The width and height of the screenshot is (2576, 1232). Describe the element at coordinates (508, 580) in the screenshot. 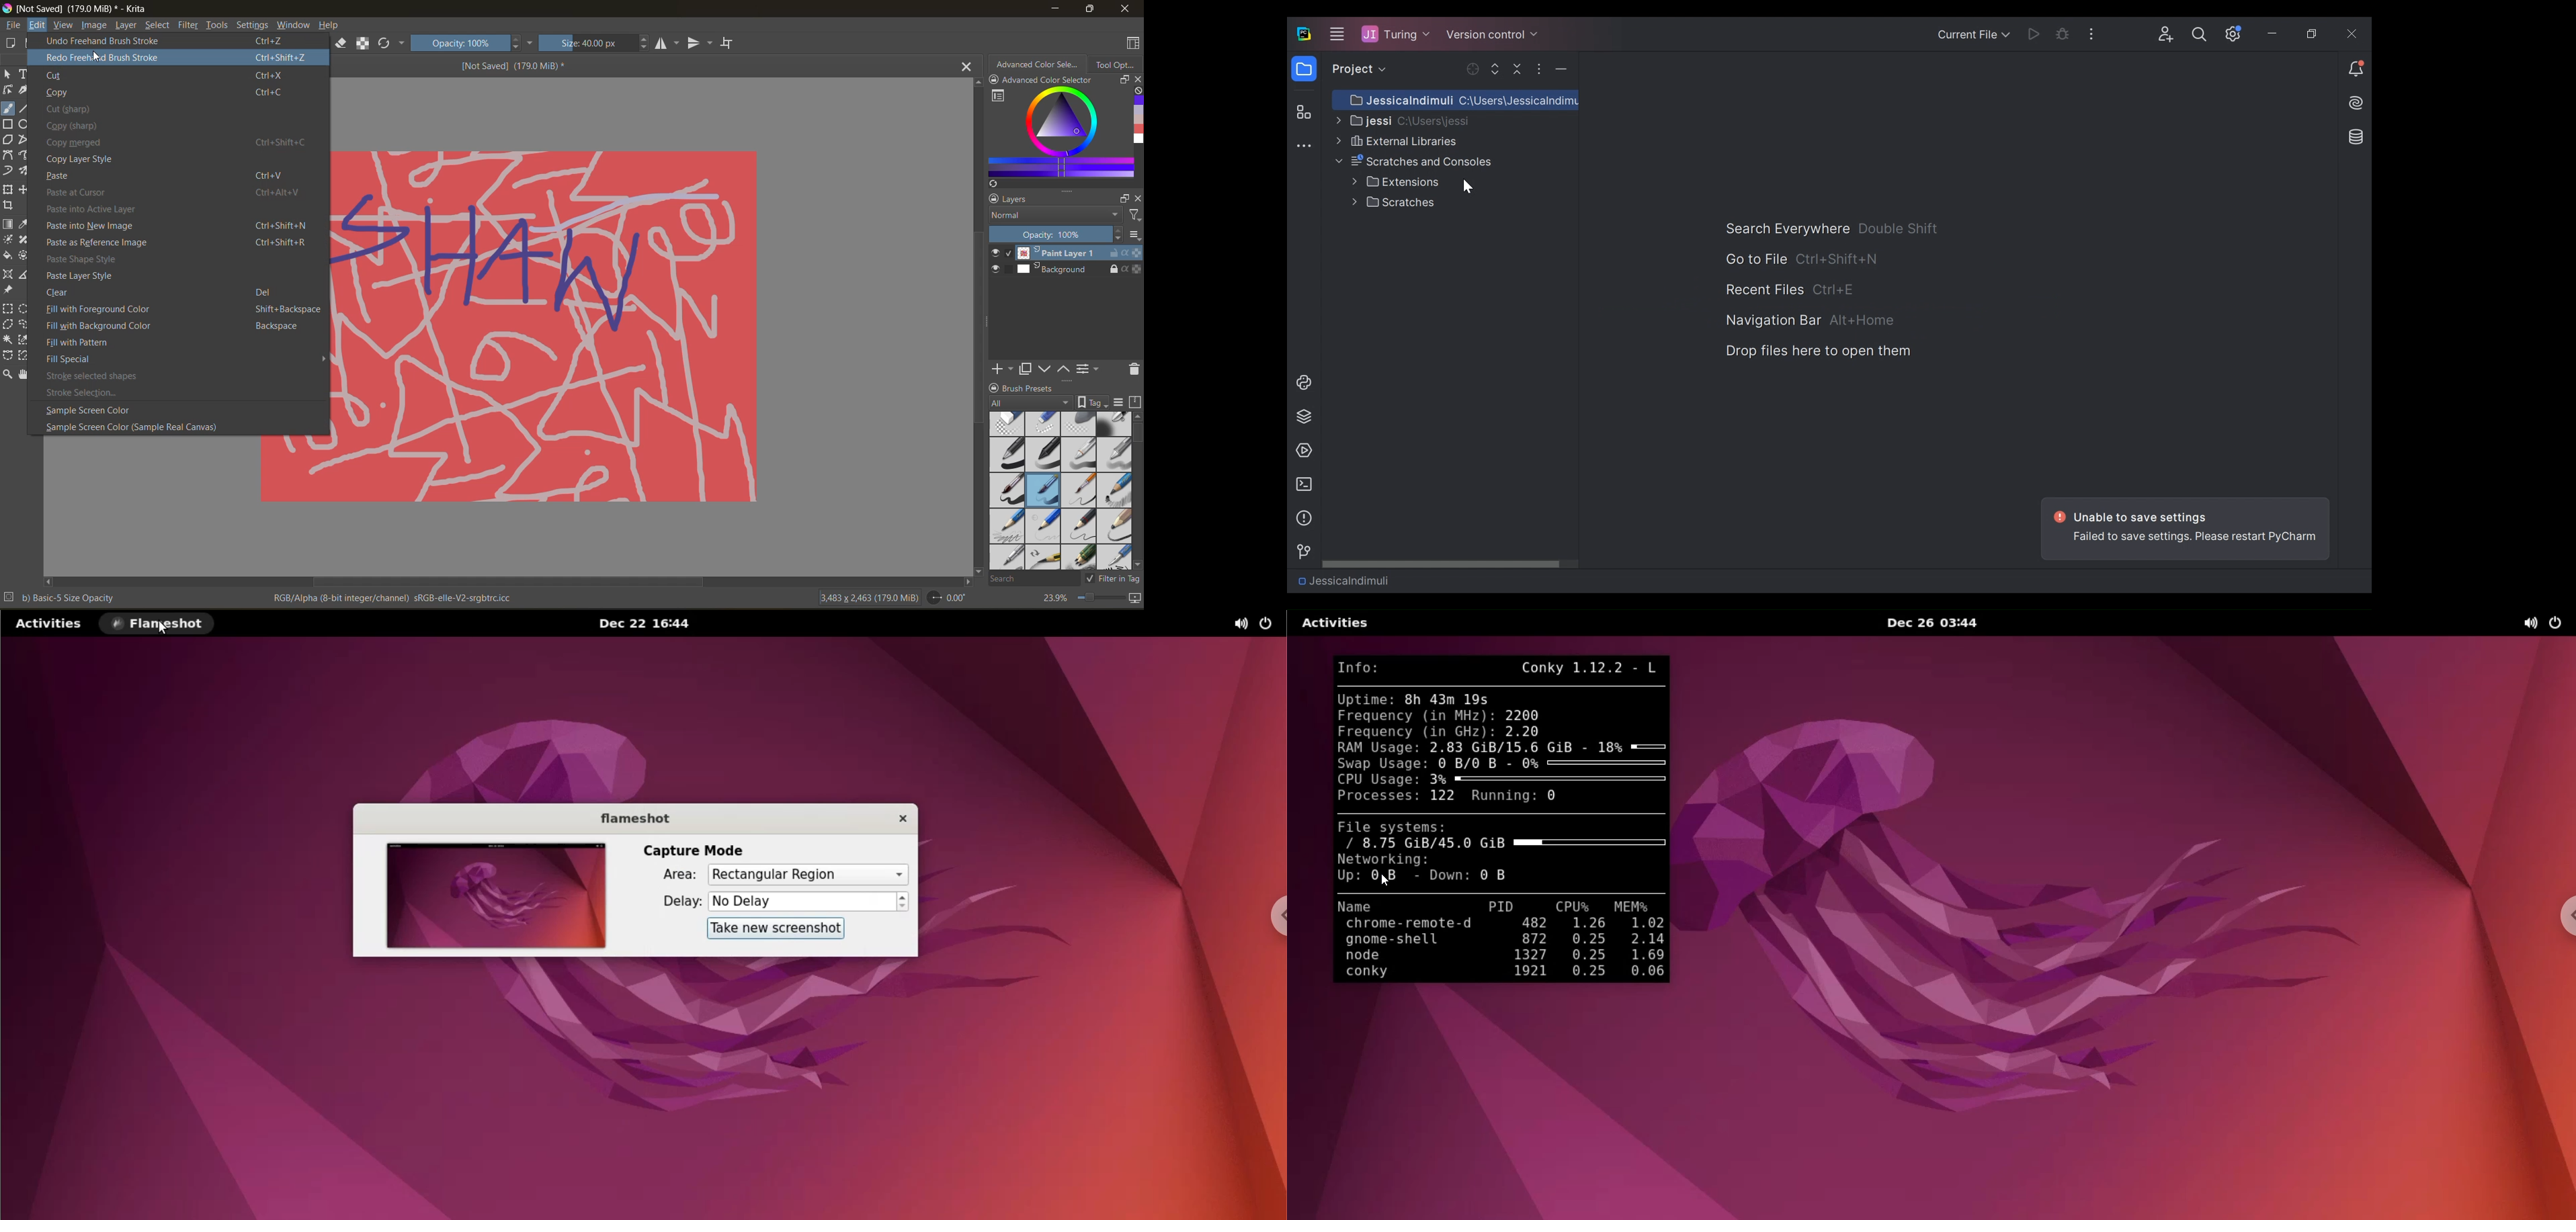

I see `horizontal scroll bar` at that location.